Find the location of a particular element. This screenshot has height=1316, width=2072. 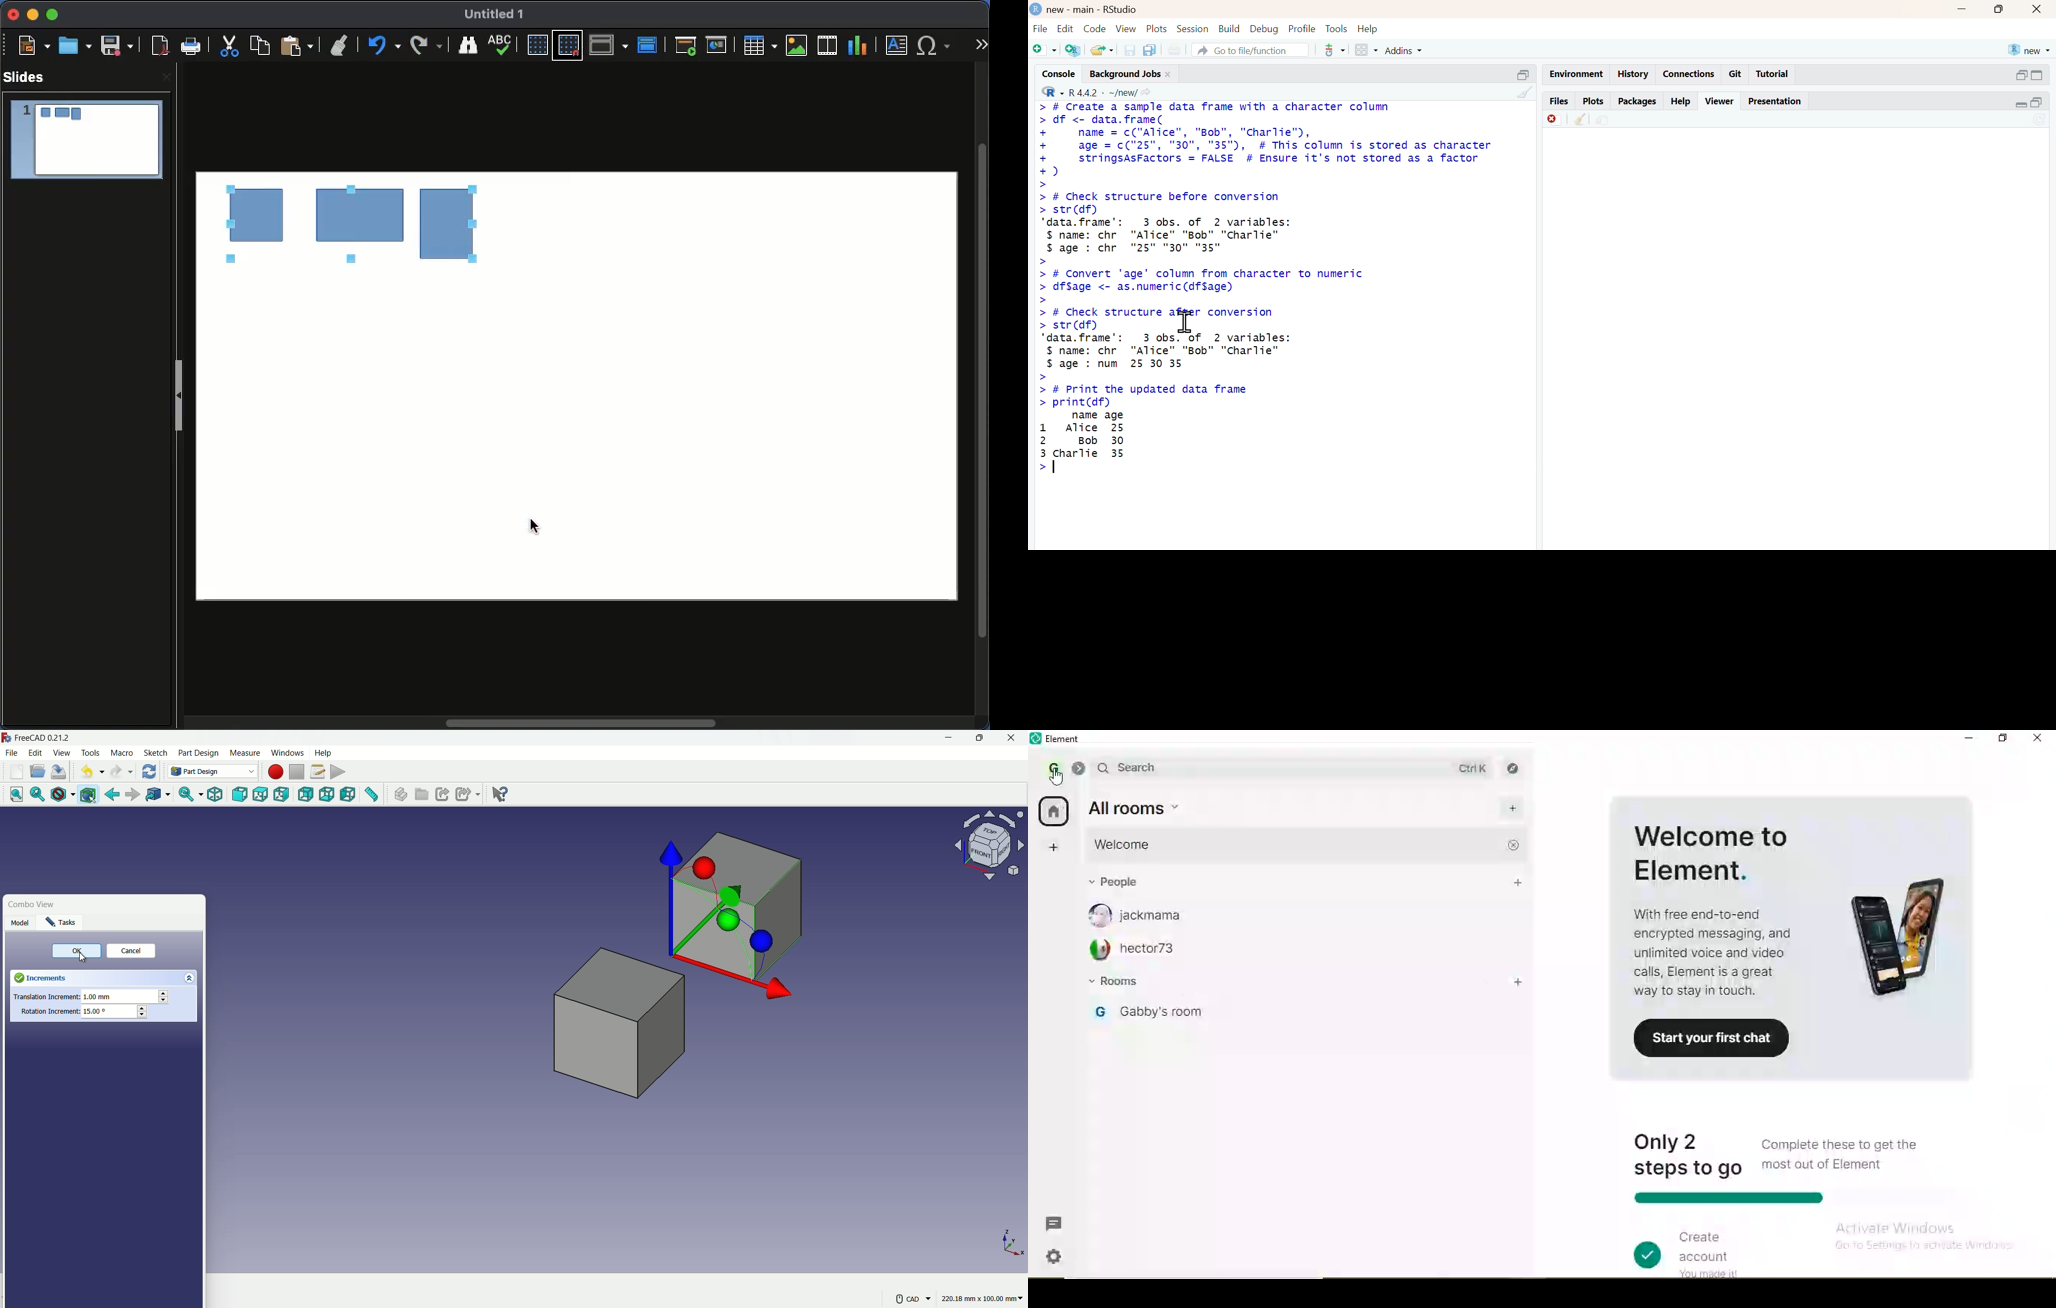

forward is located at coordinates (131, 796).